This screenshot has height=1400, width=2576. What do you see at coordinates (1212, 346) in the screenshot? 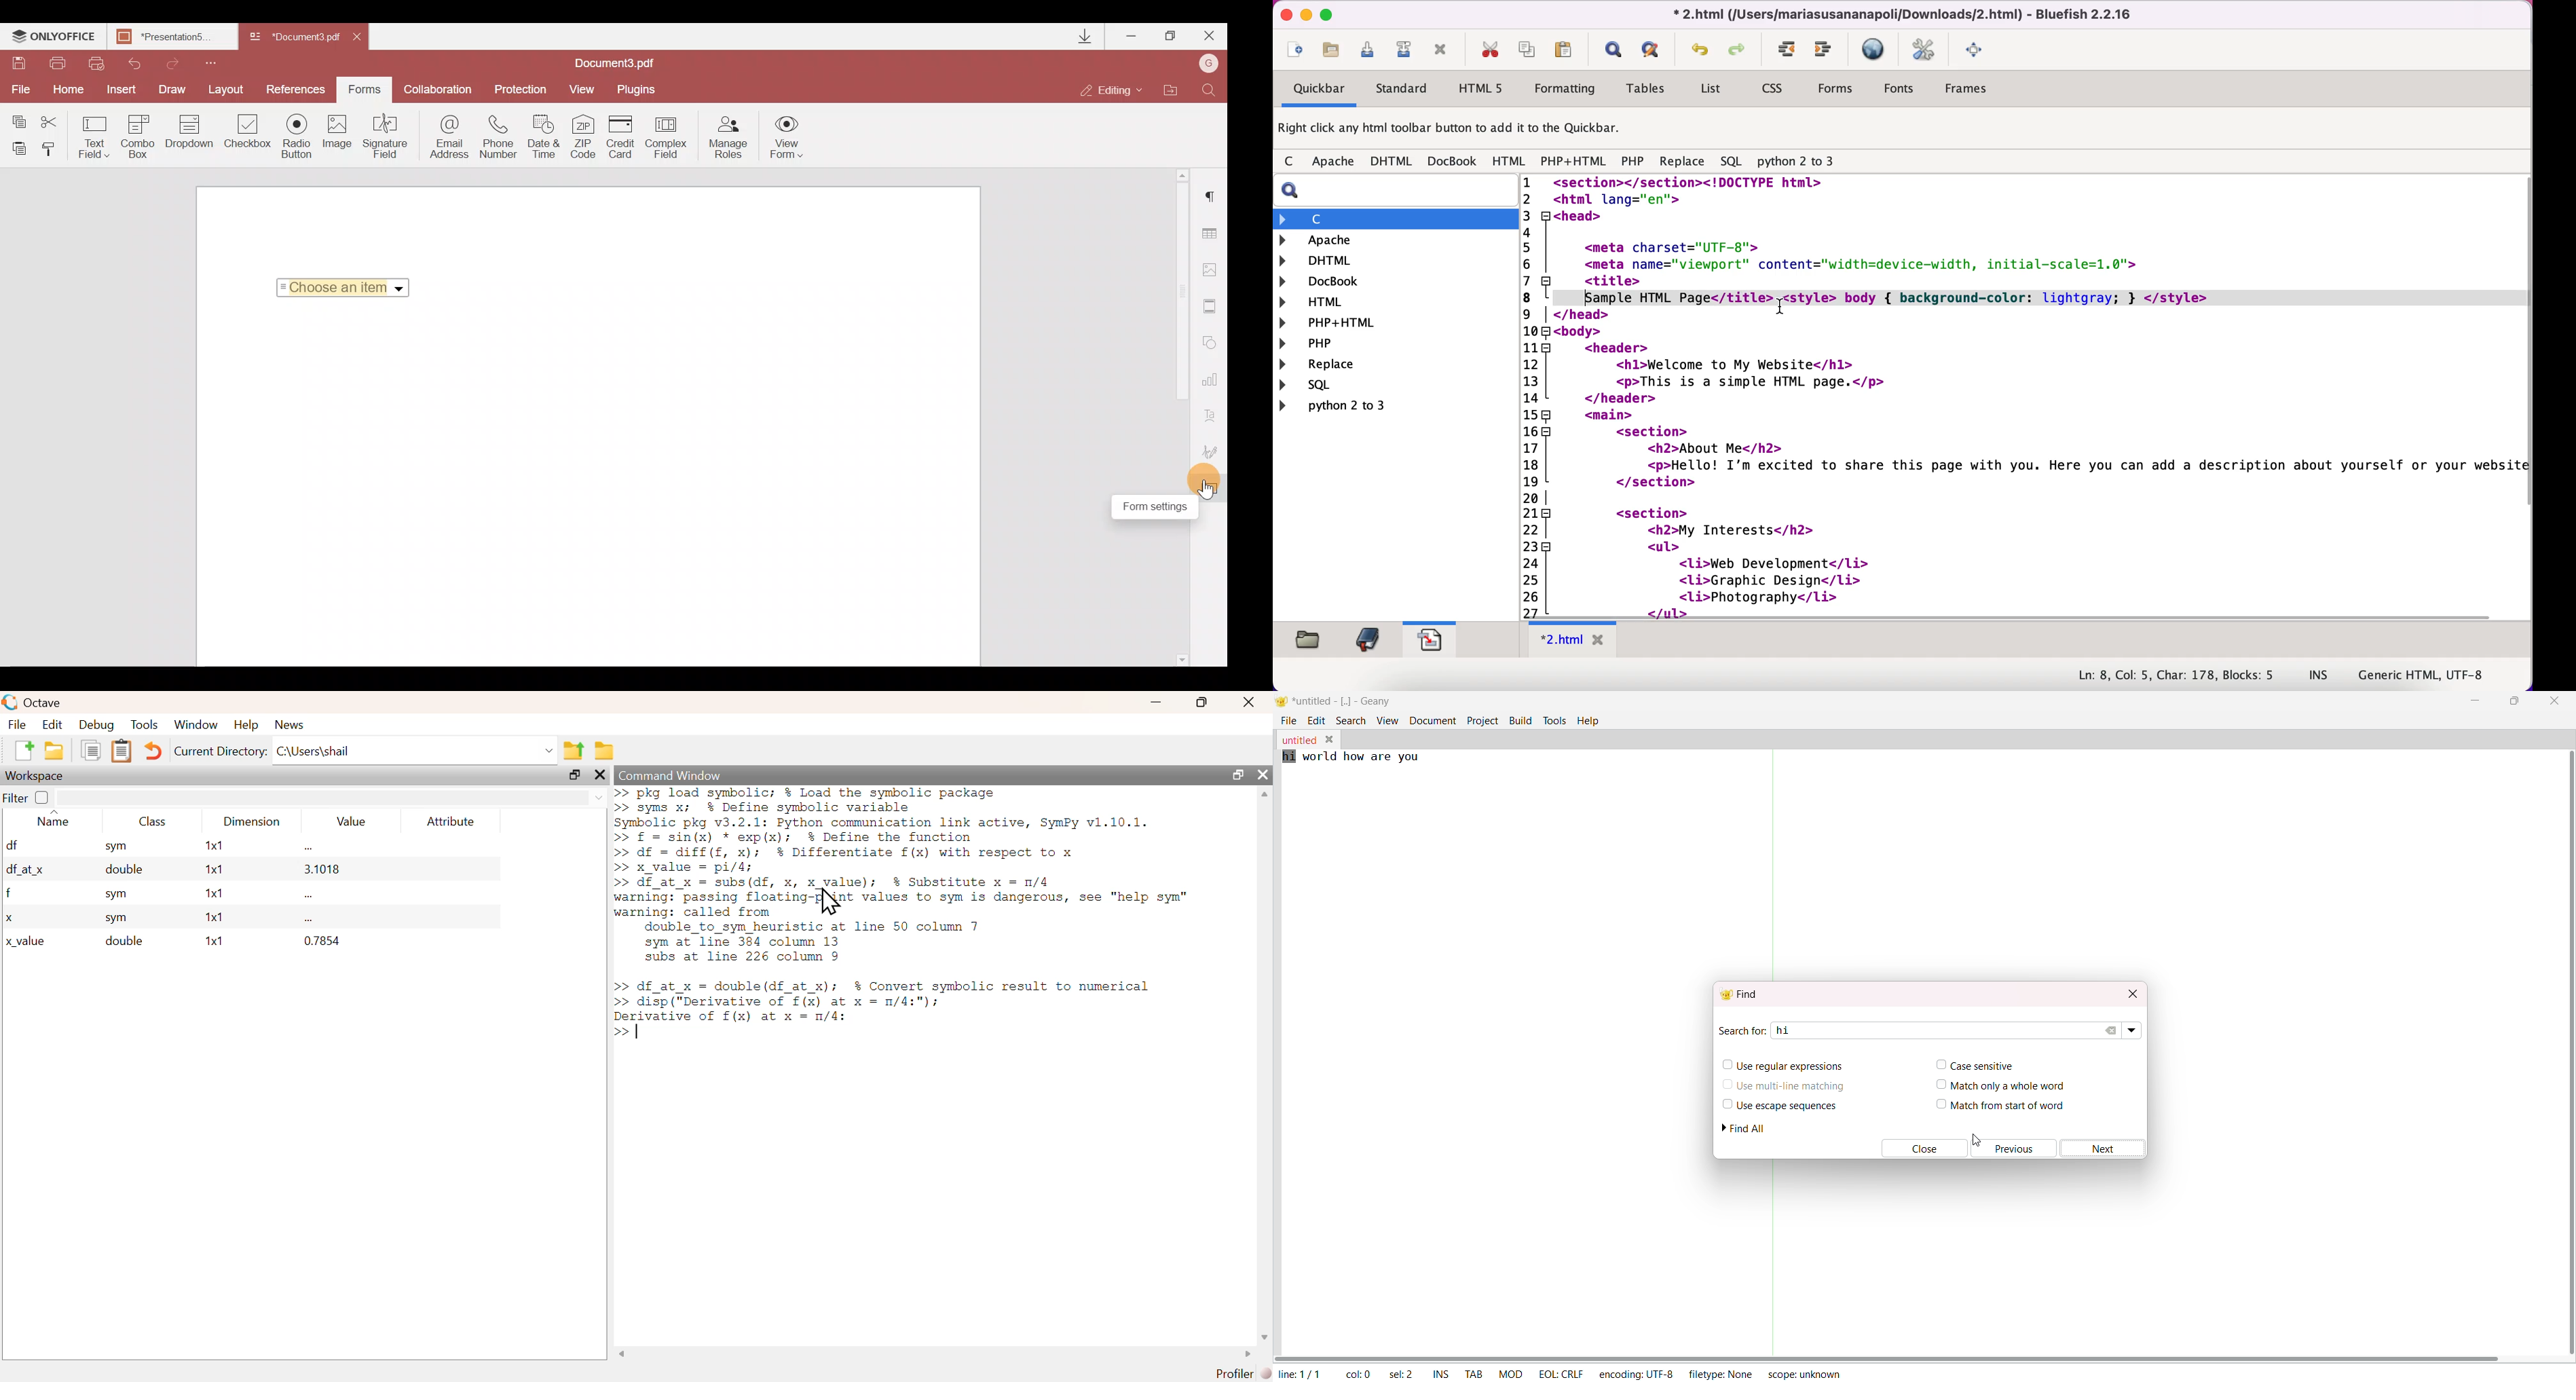
I see `Shapes settings` at bounding box center [1212, 346].